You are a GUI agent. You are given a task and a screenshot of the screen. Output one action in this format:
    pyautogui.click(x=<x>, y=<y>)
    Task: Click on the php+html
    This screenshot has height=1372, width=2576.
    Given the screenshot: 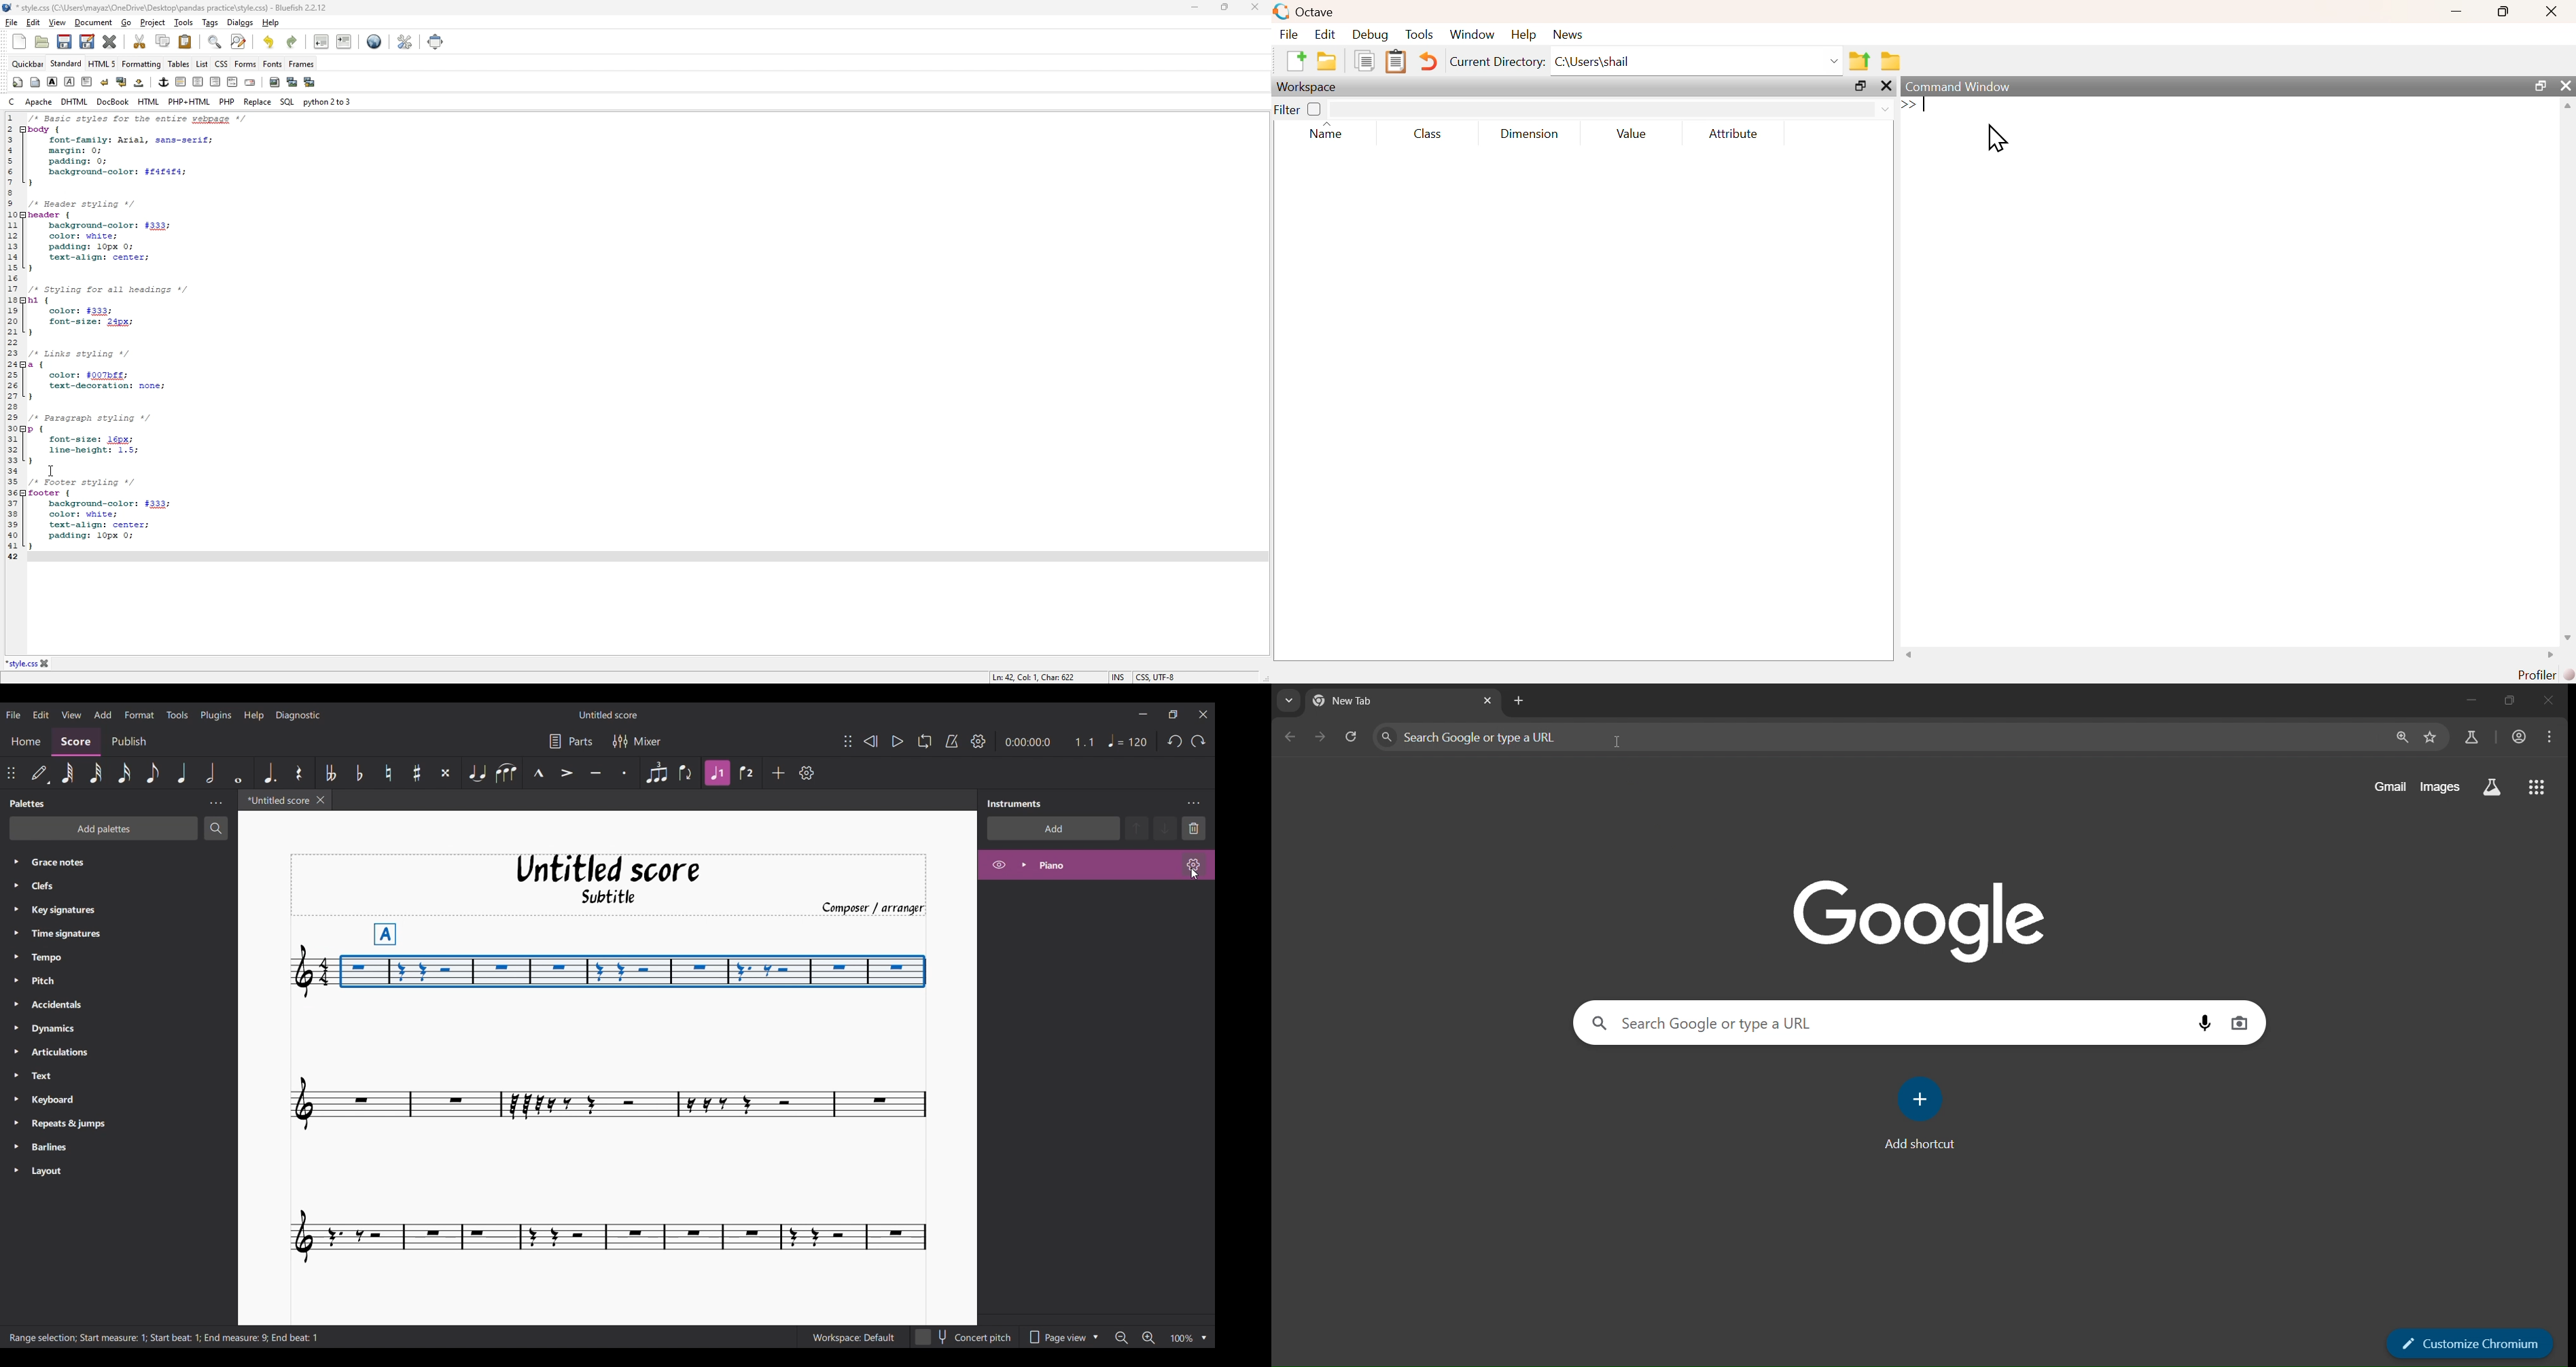 What is the action you would take?
    pyautogui.click(x=191, y=101)
    